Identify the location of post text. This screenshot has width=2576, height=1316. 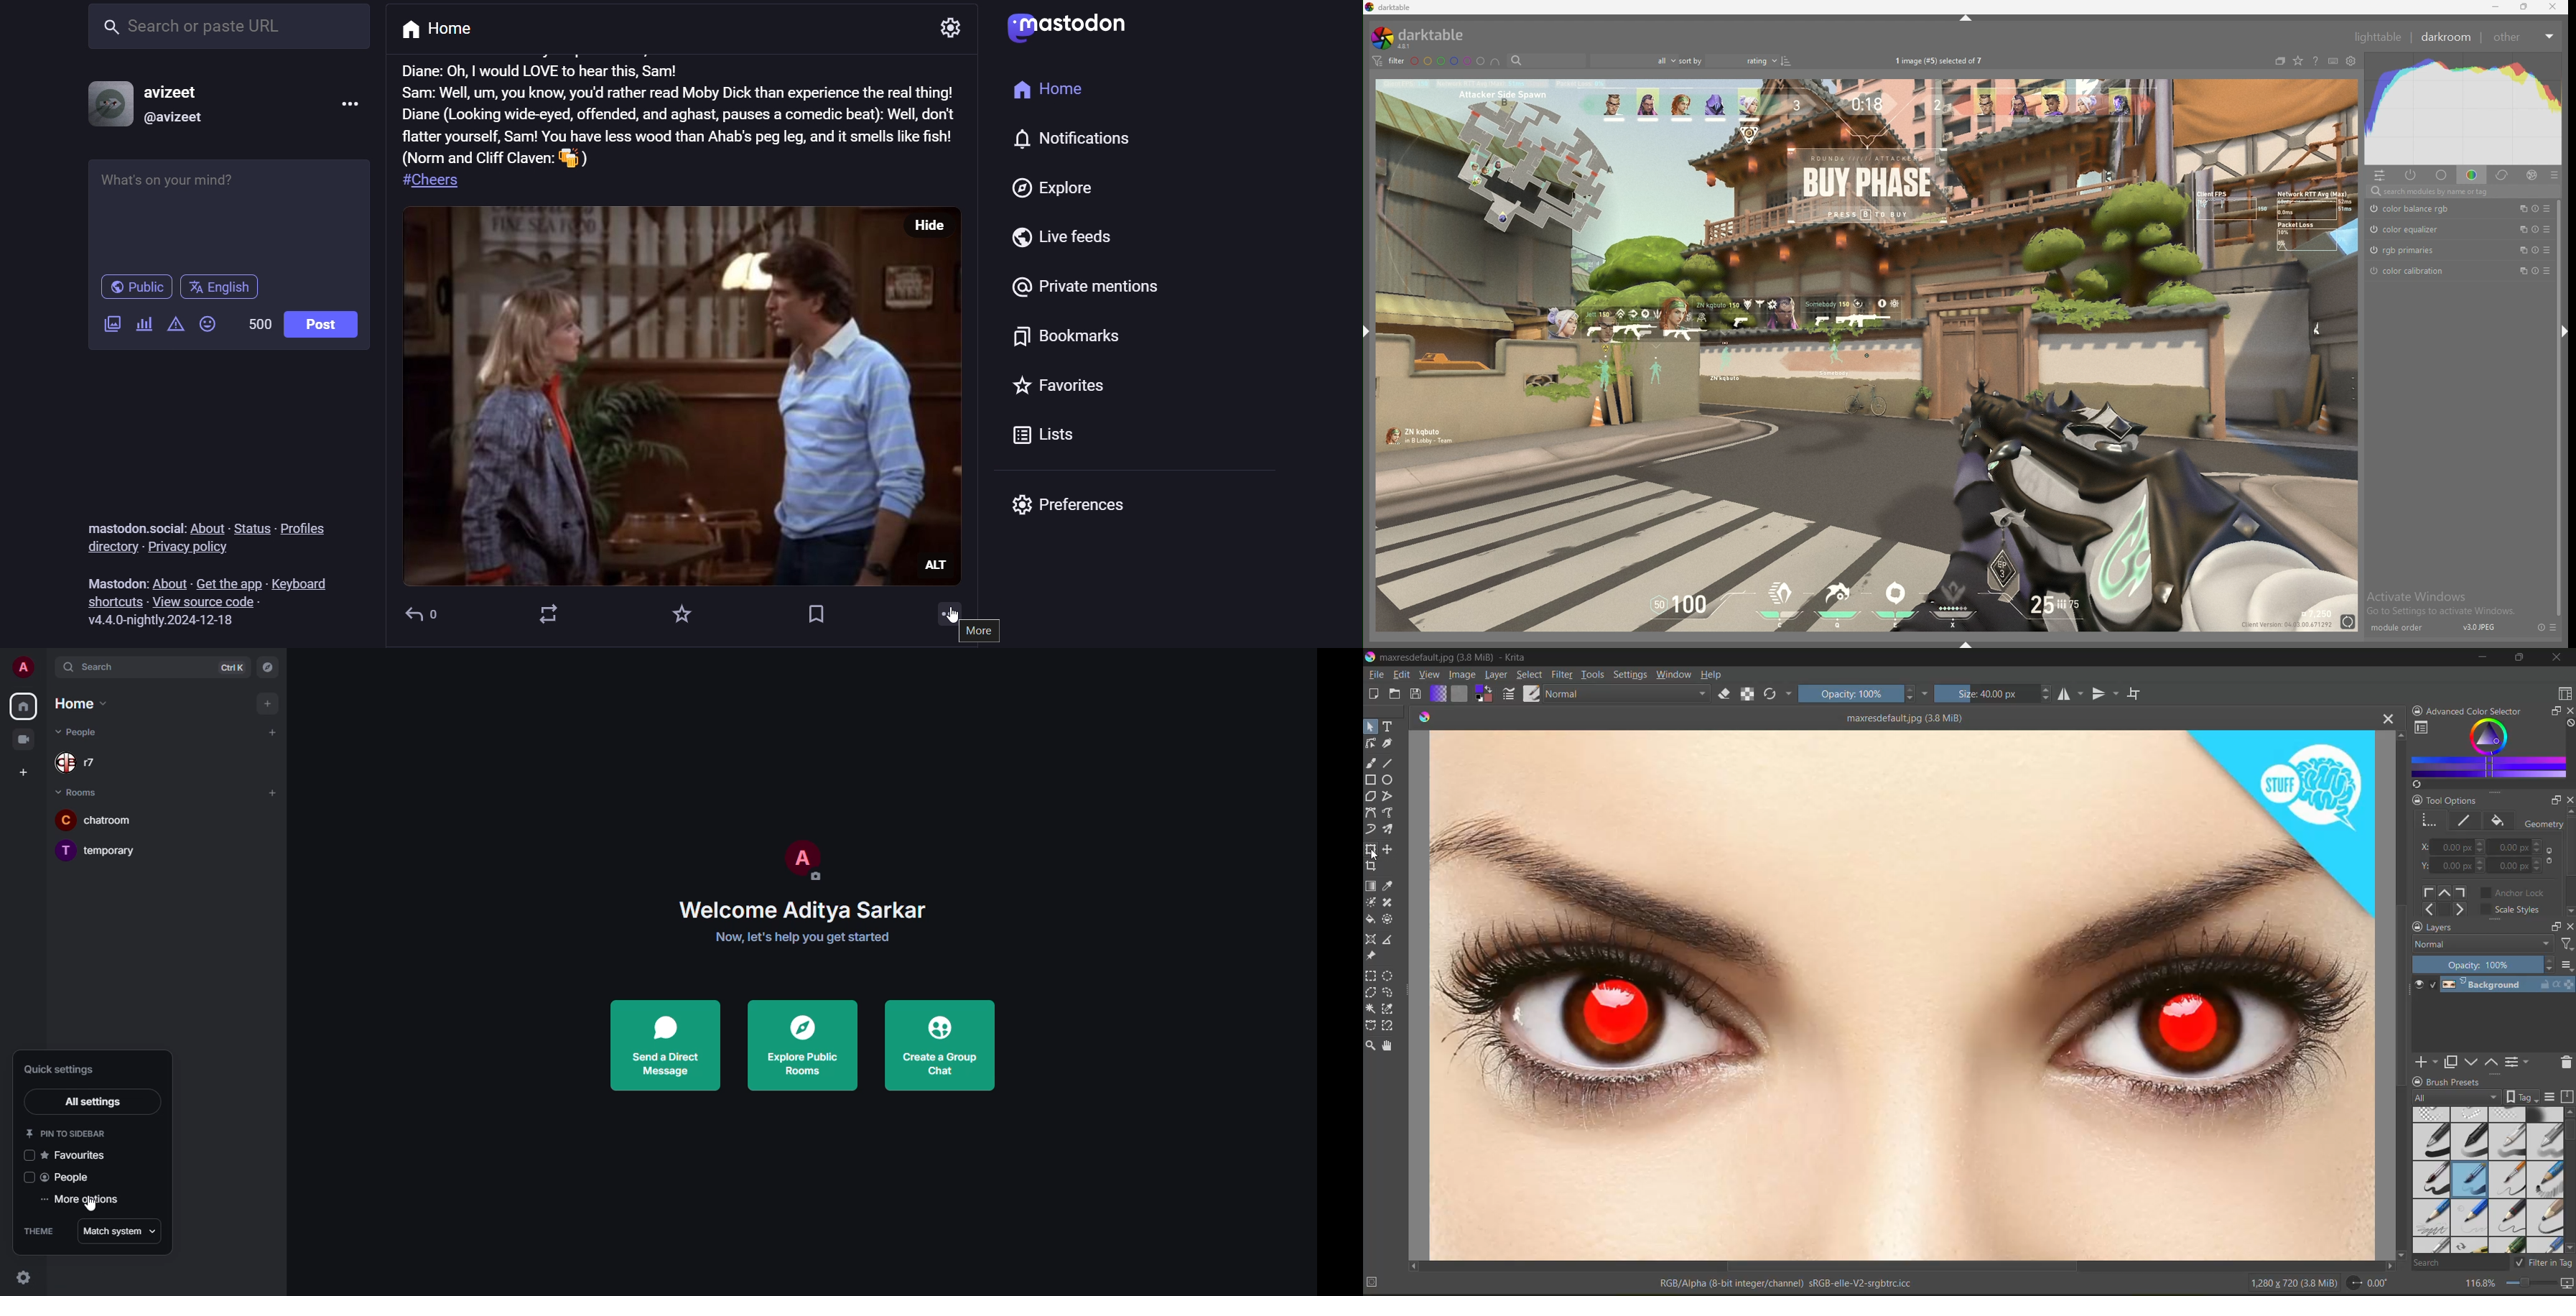
(682, 110).